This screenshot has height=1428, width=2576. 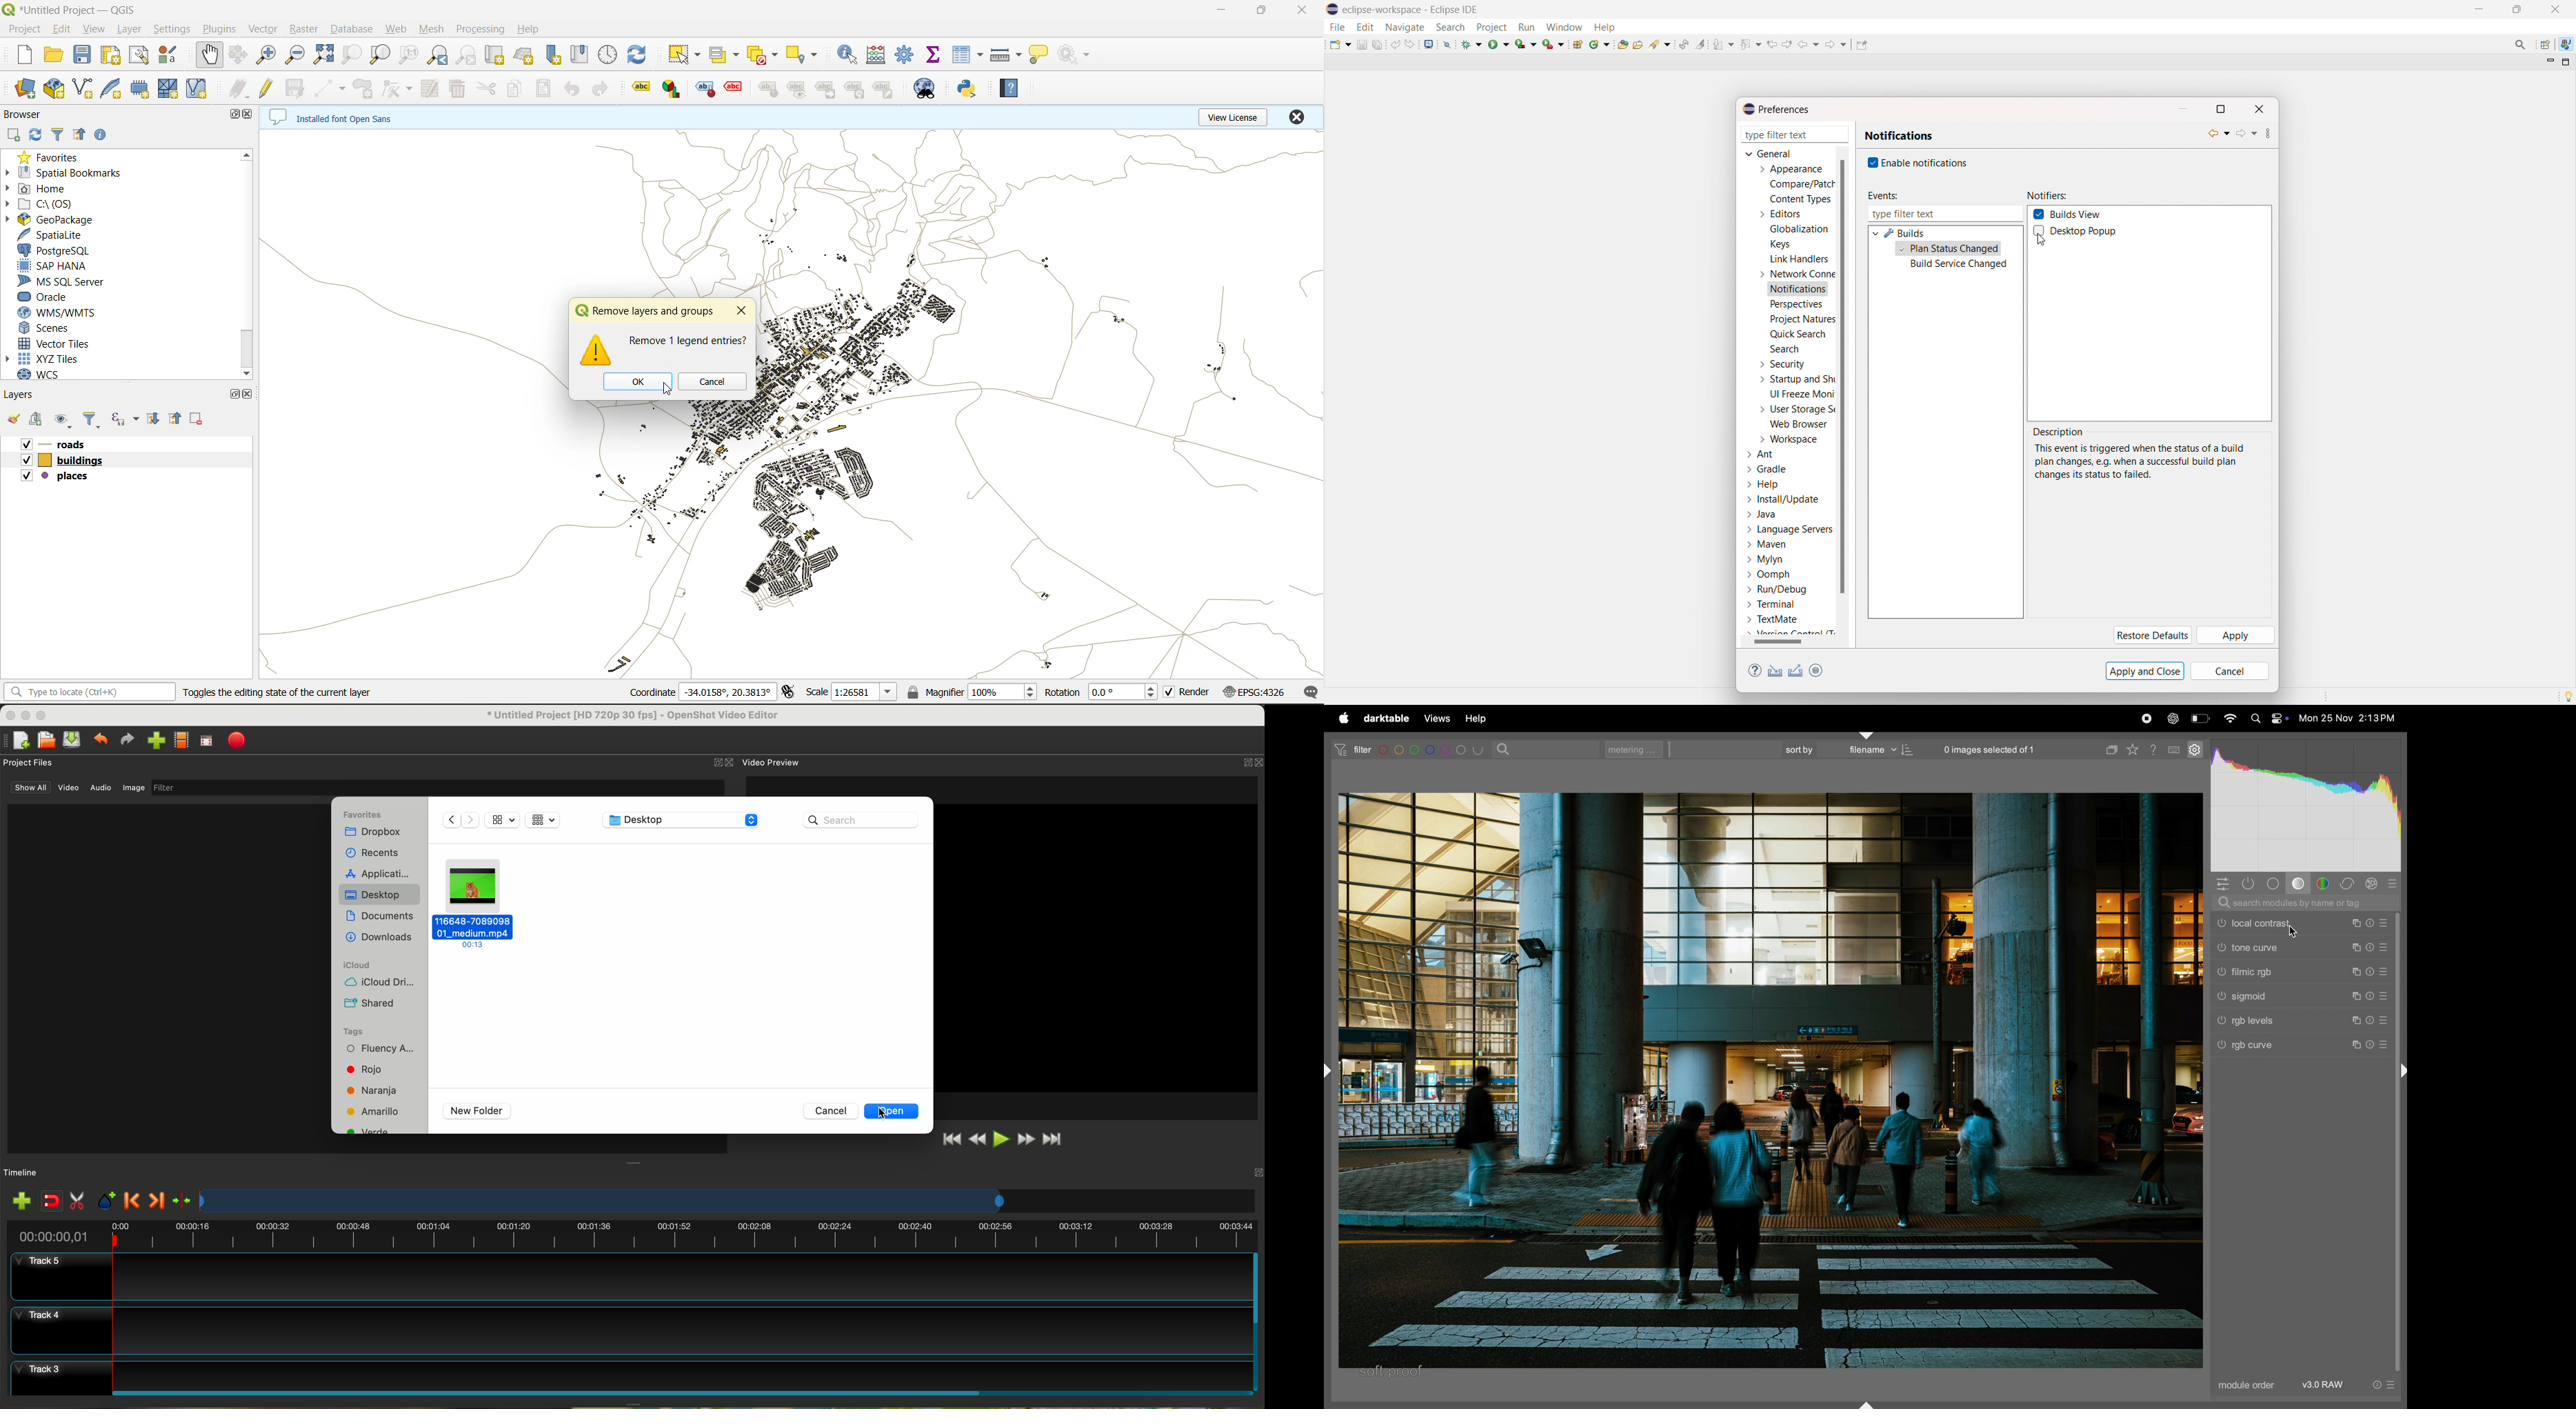 I want to click on scale, so click(x=852, y=693).